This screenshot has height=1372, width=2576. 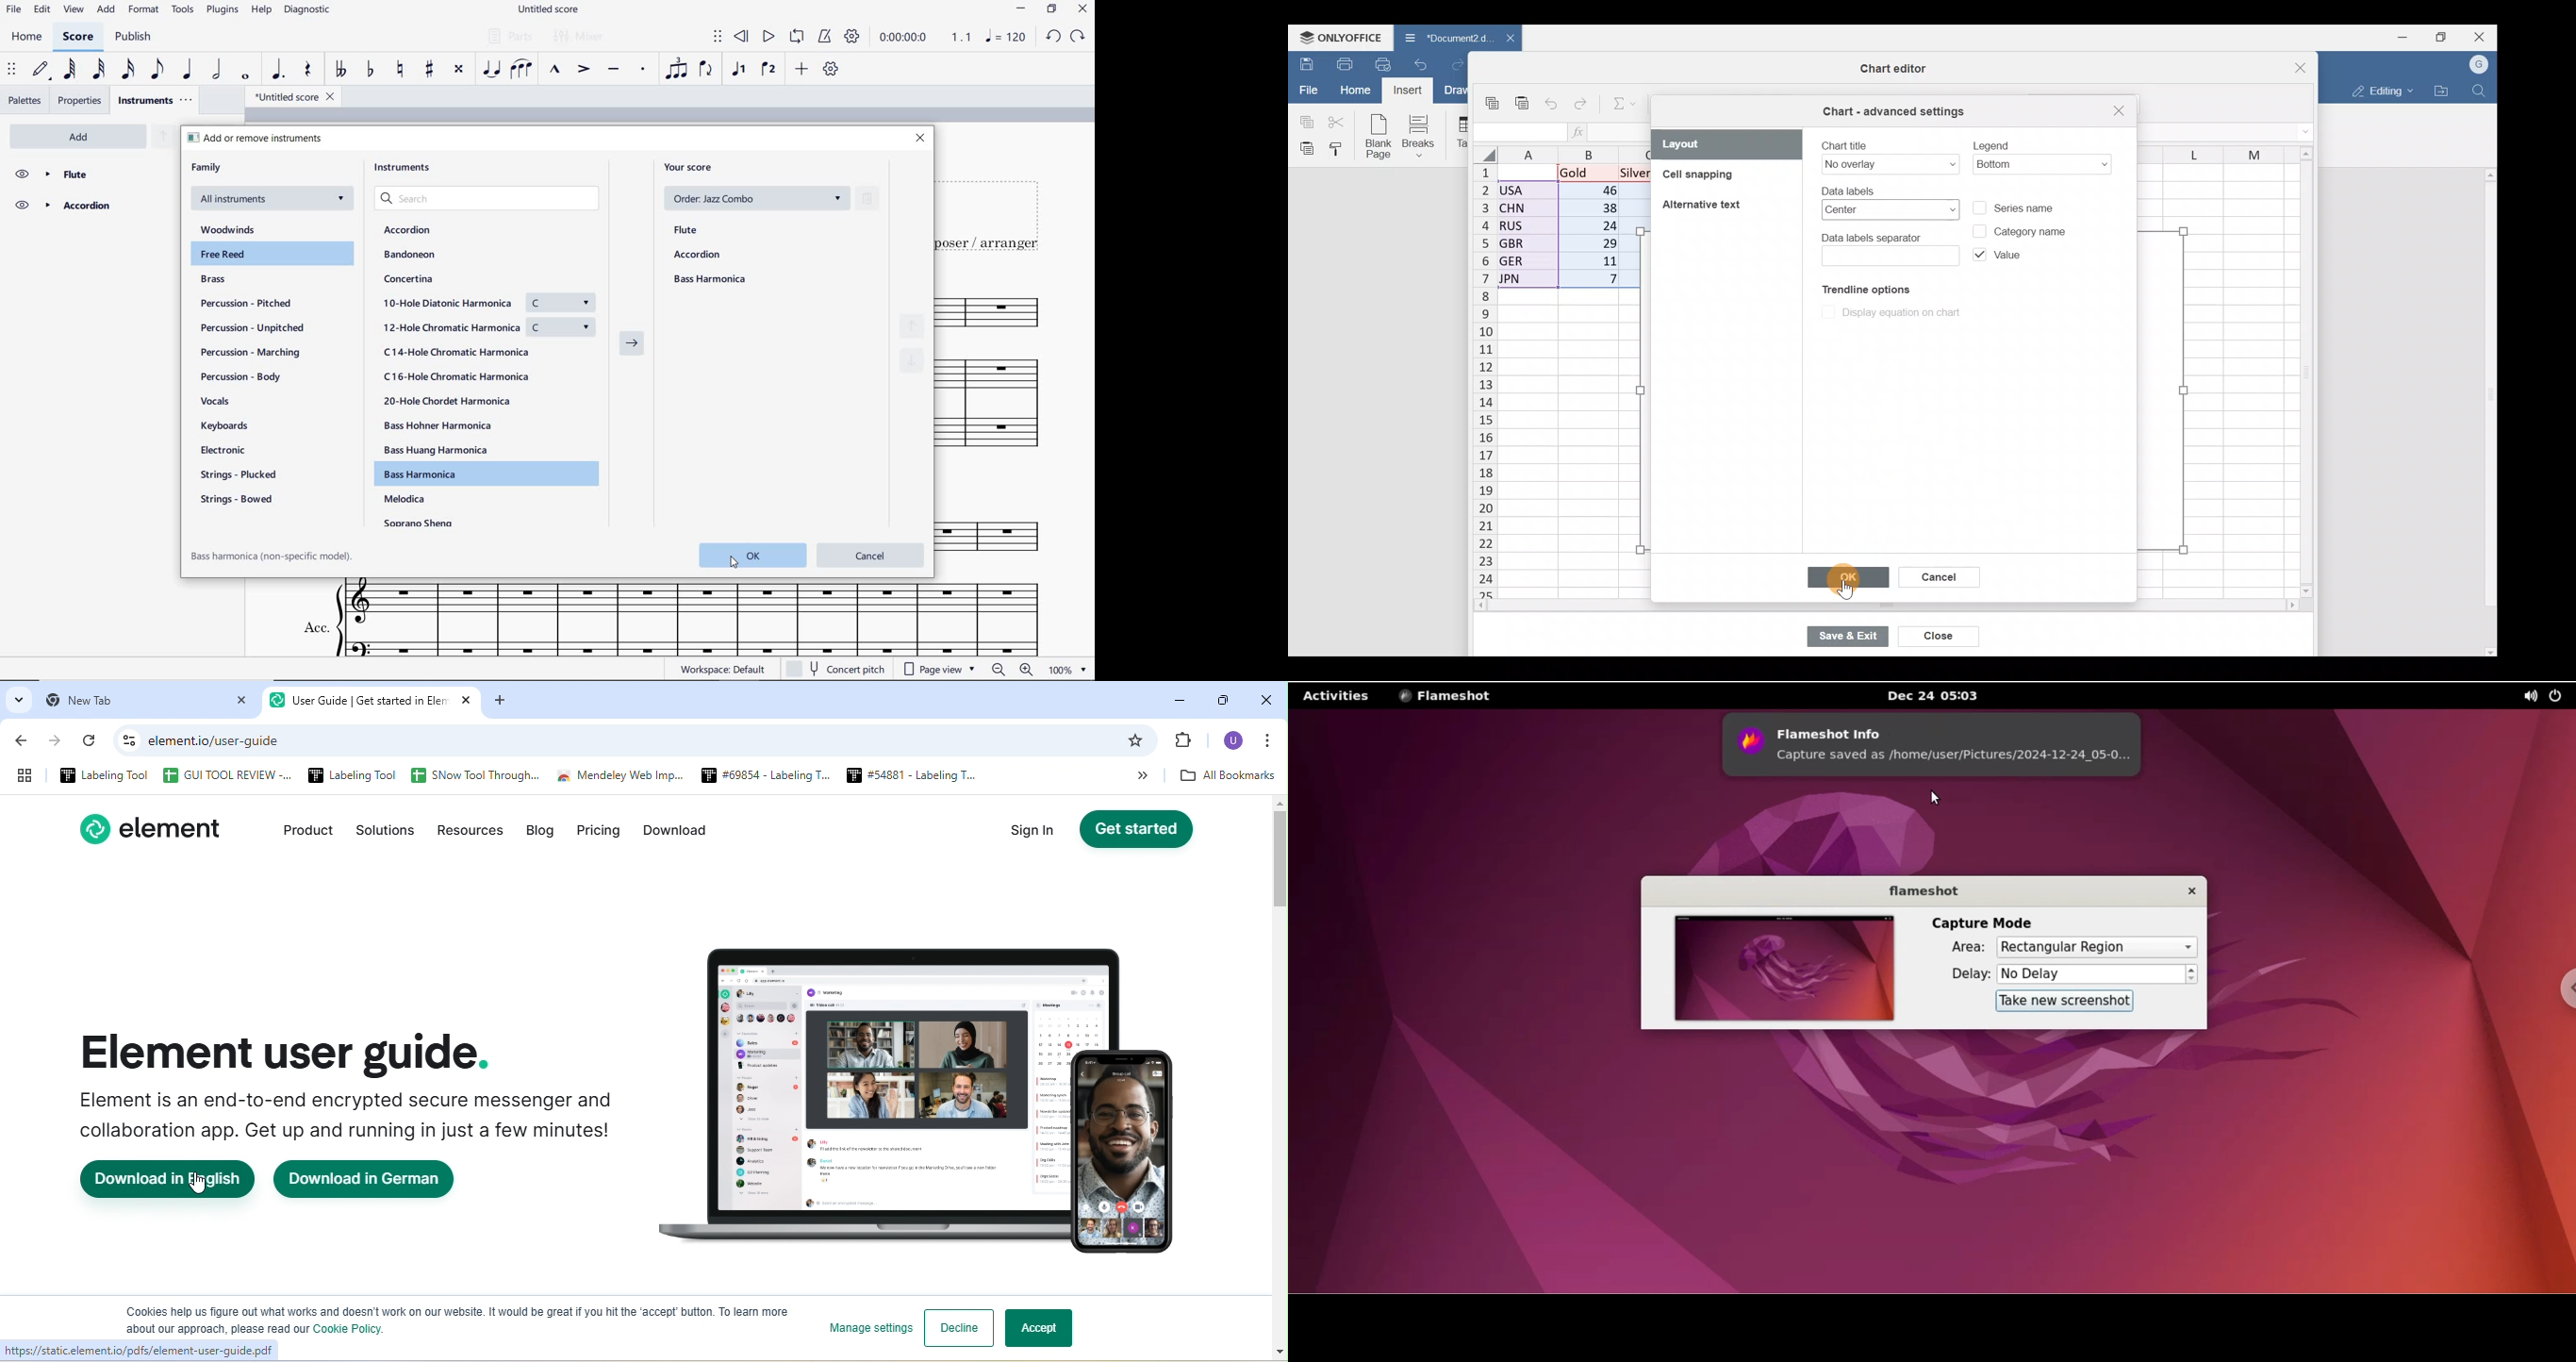 I want to click on Data labels, so click(x=1882, y=203).